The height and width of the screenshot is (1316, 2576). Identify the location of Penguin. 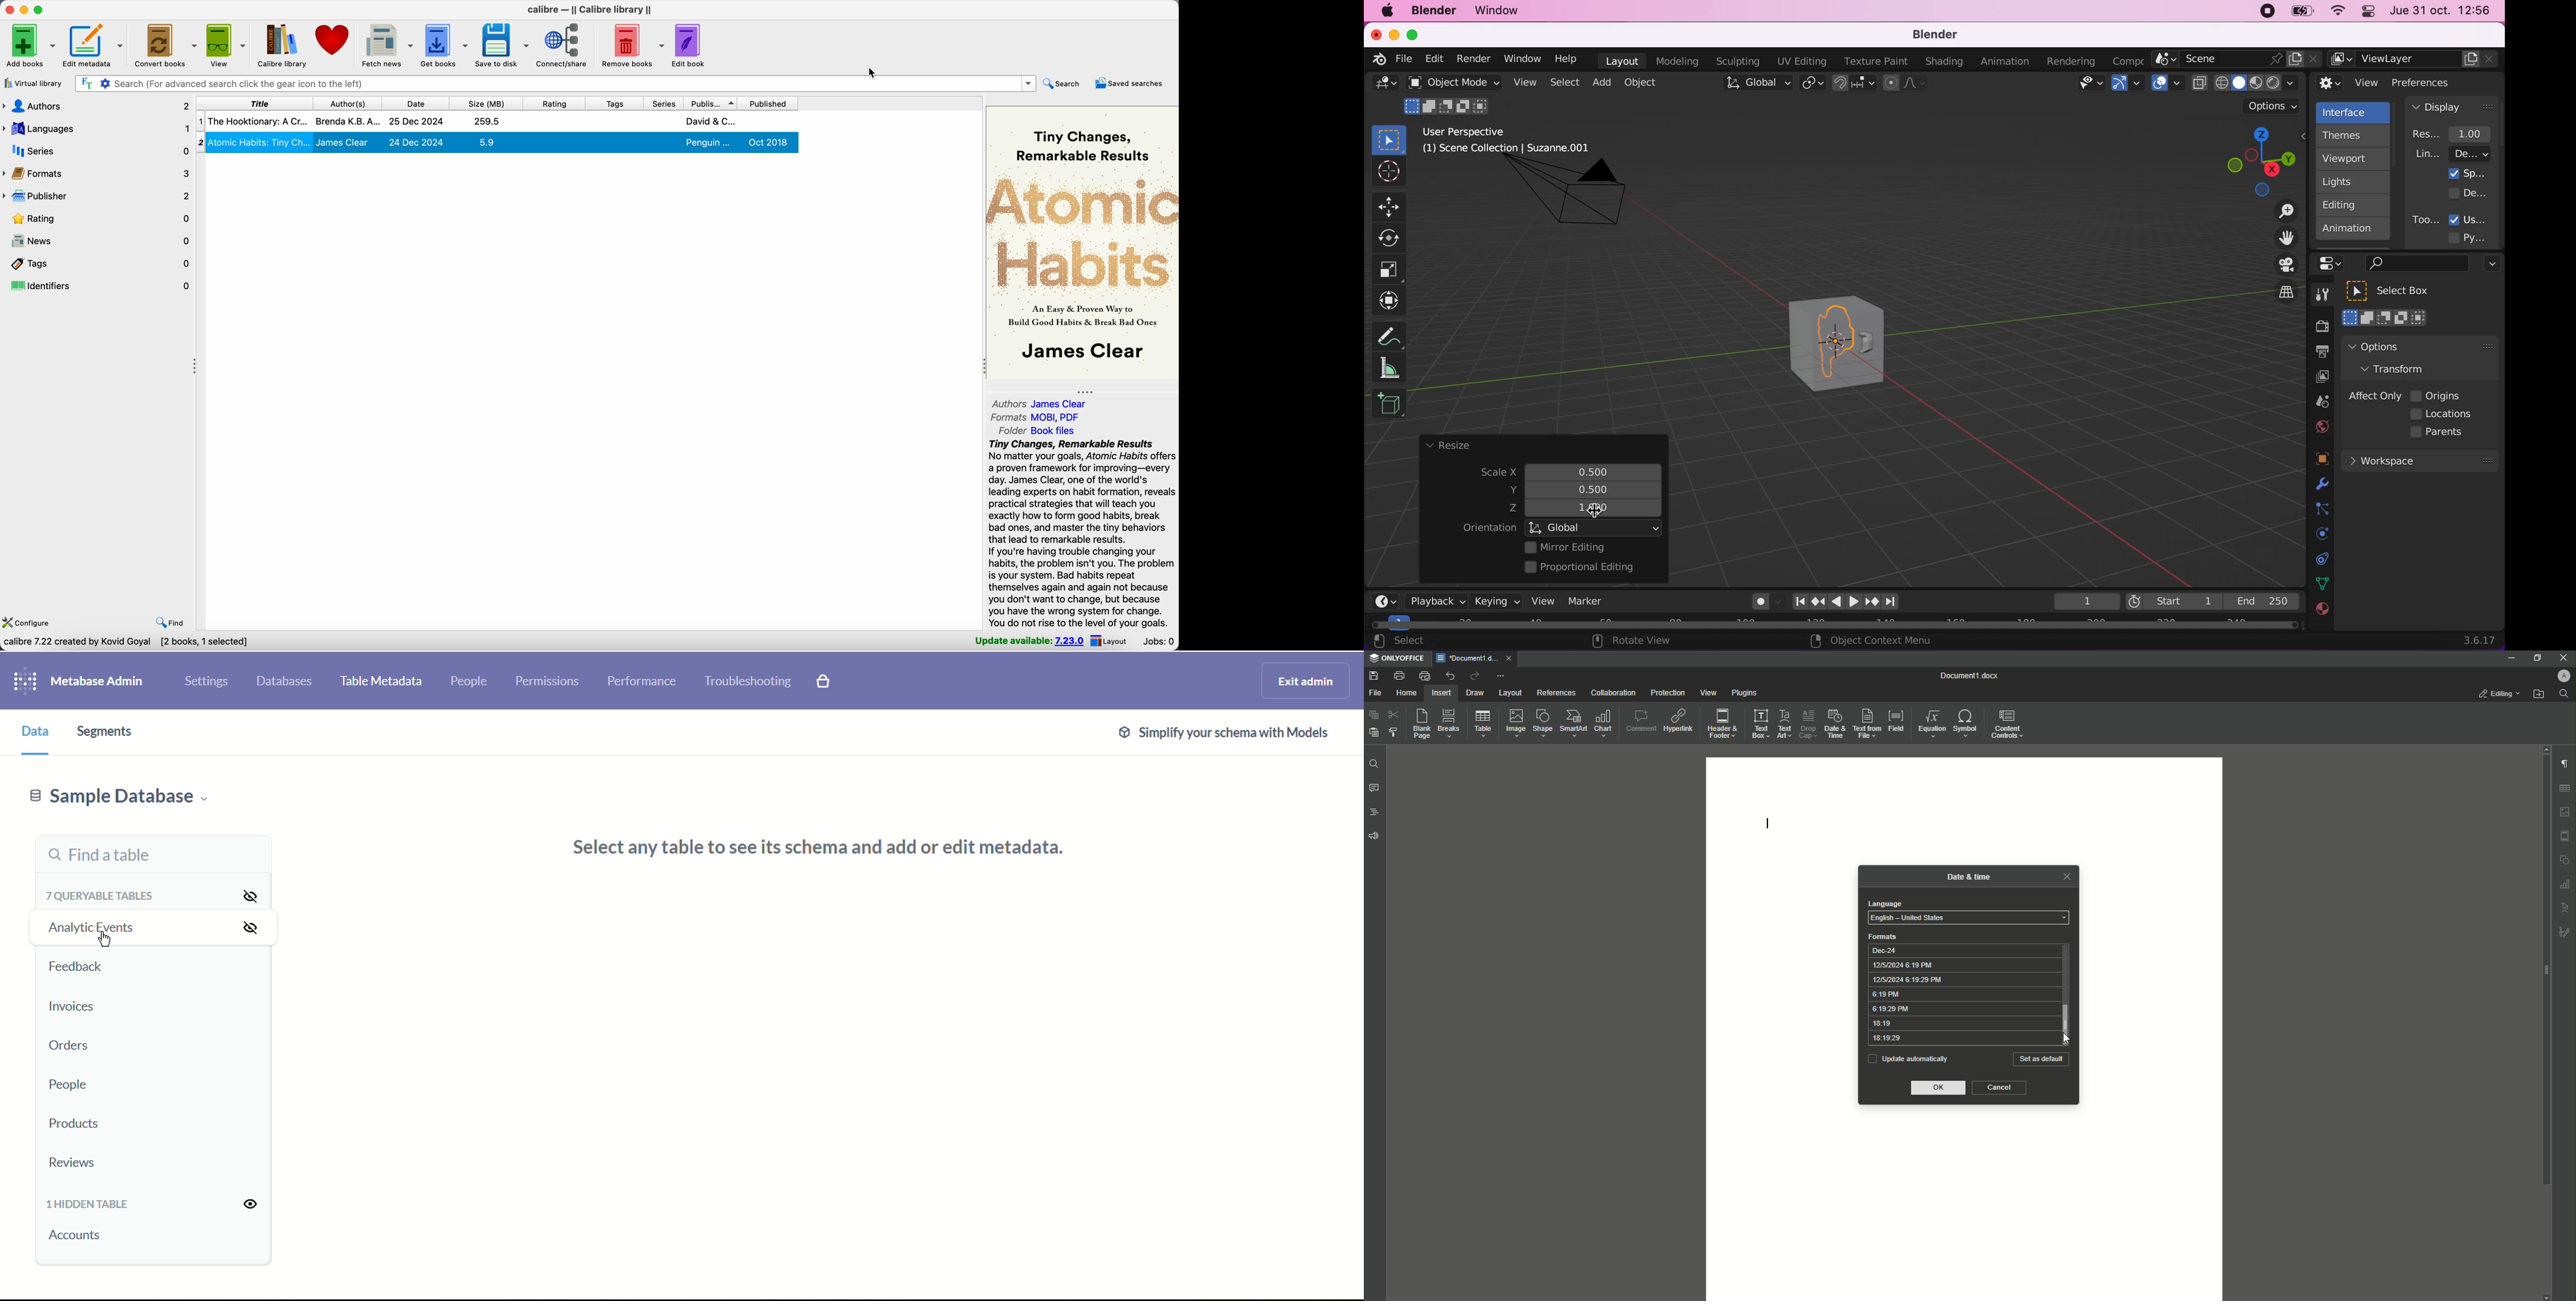
(709, 143).